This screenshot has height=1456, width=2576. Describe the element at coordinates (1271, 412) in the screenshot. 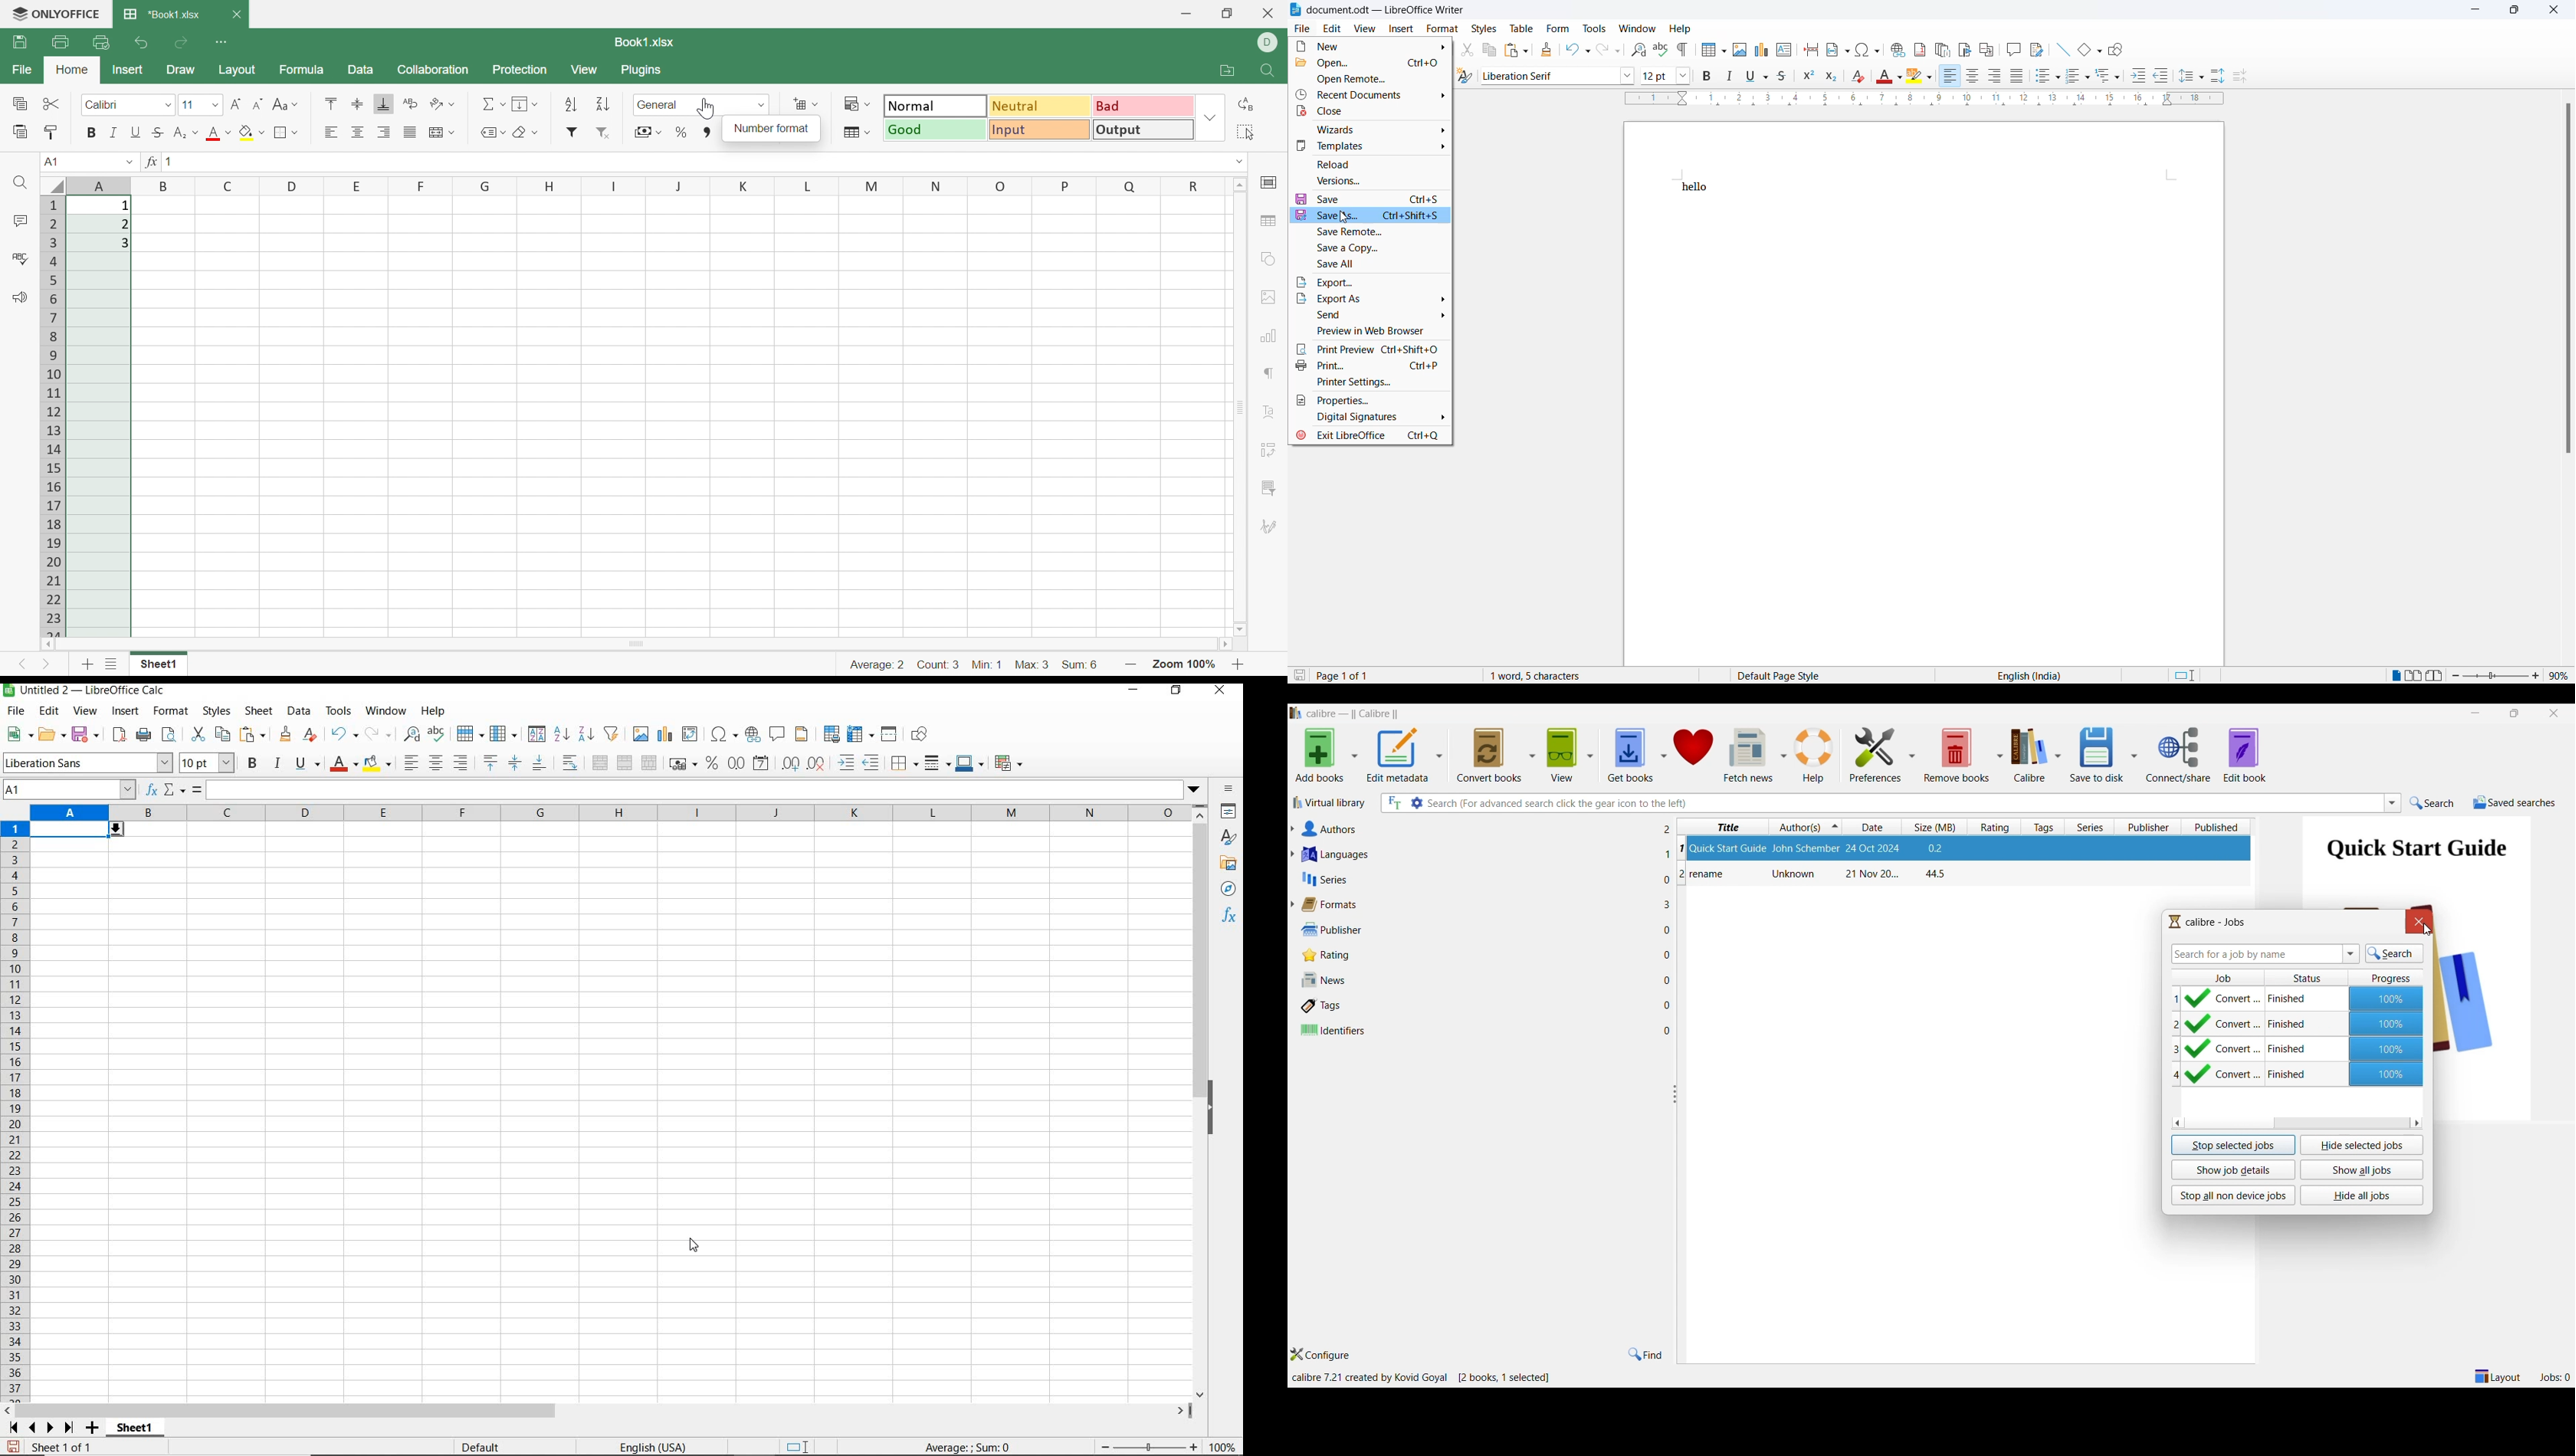

I see `Text art settings` at that location.